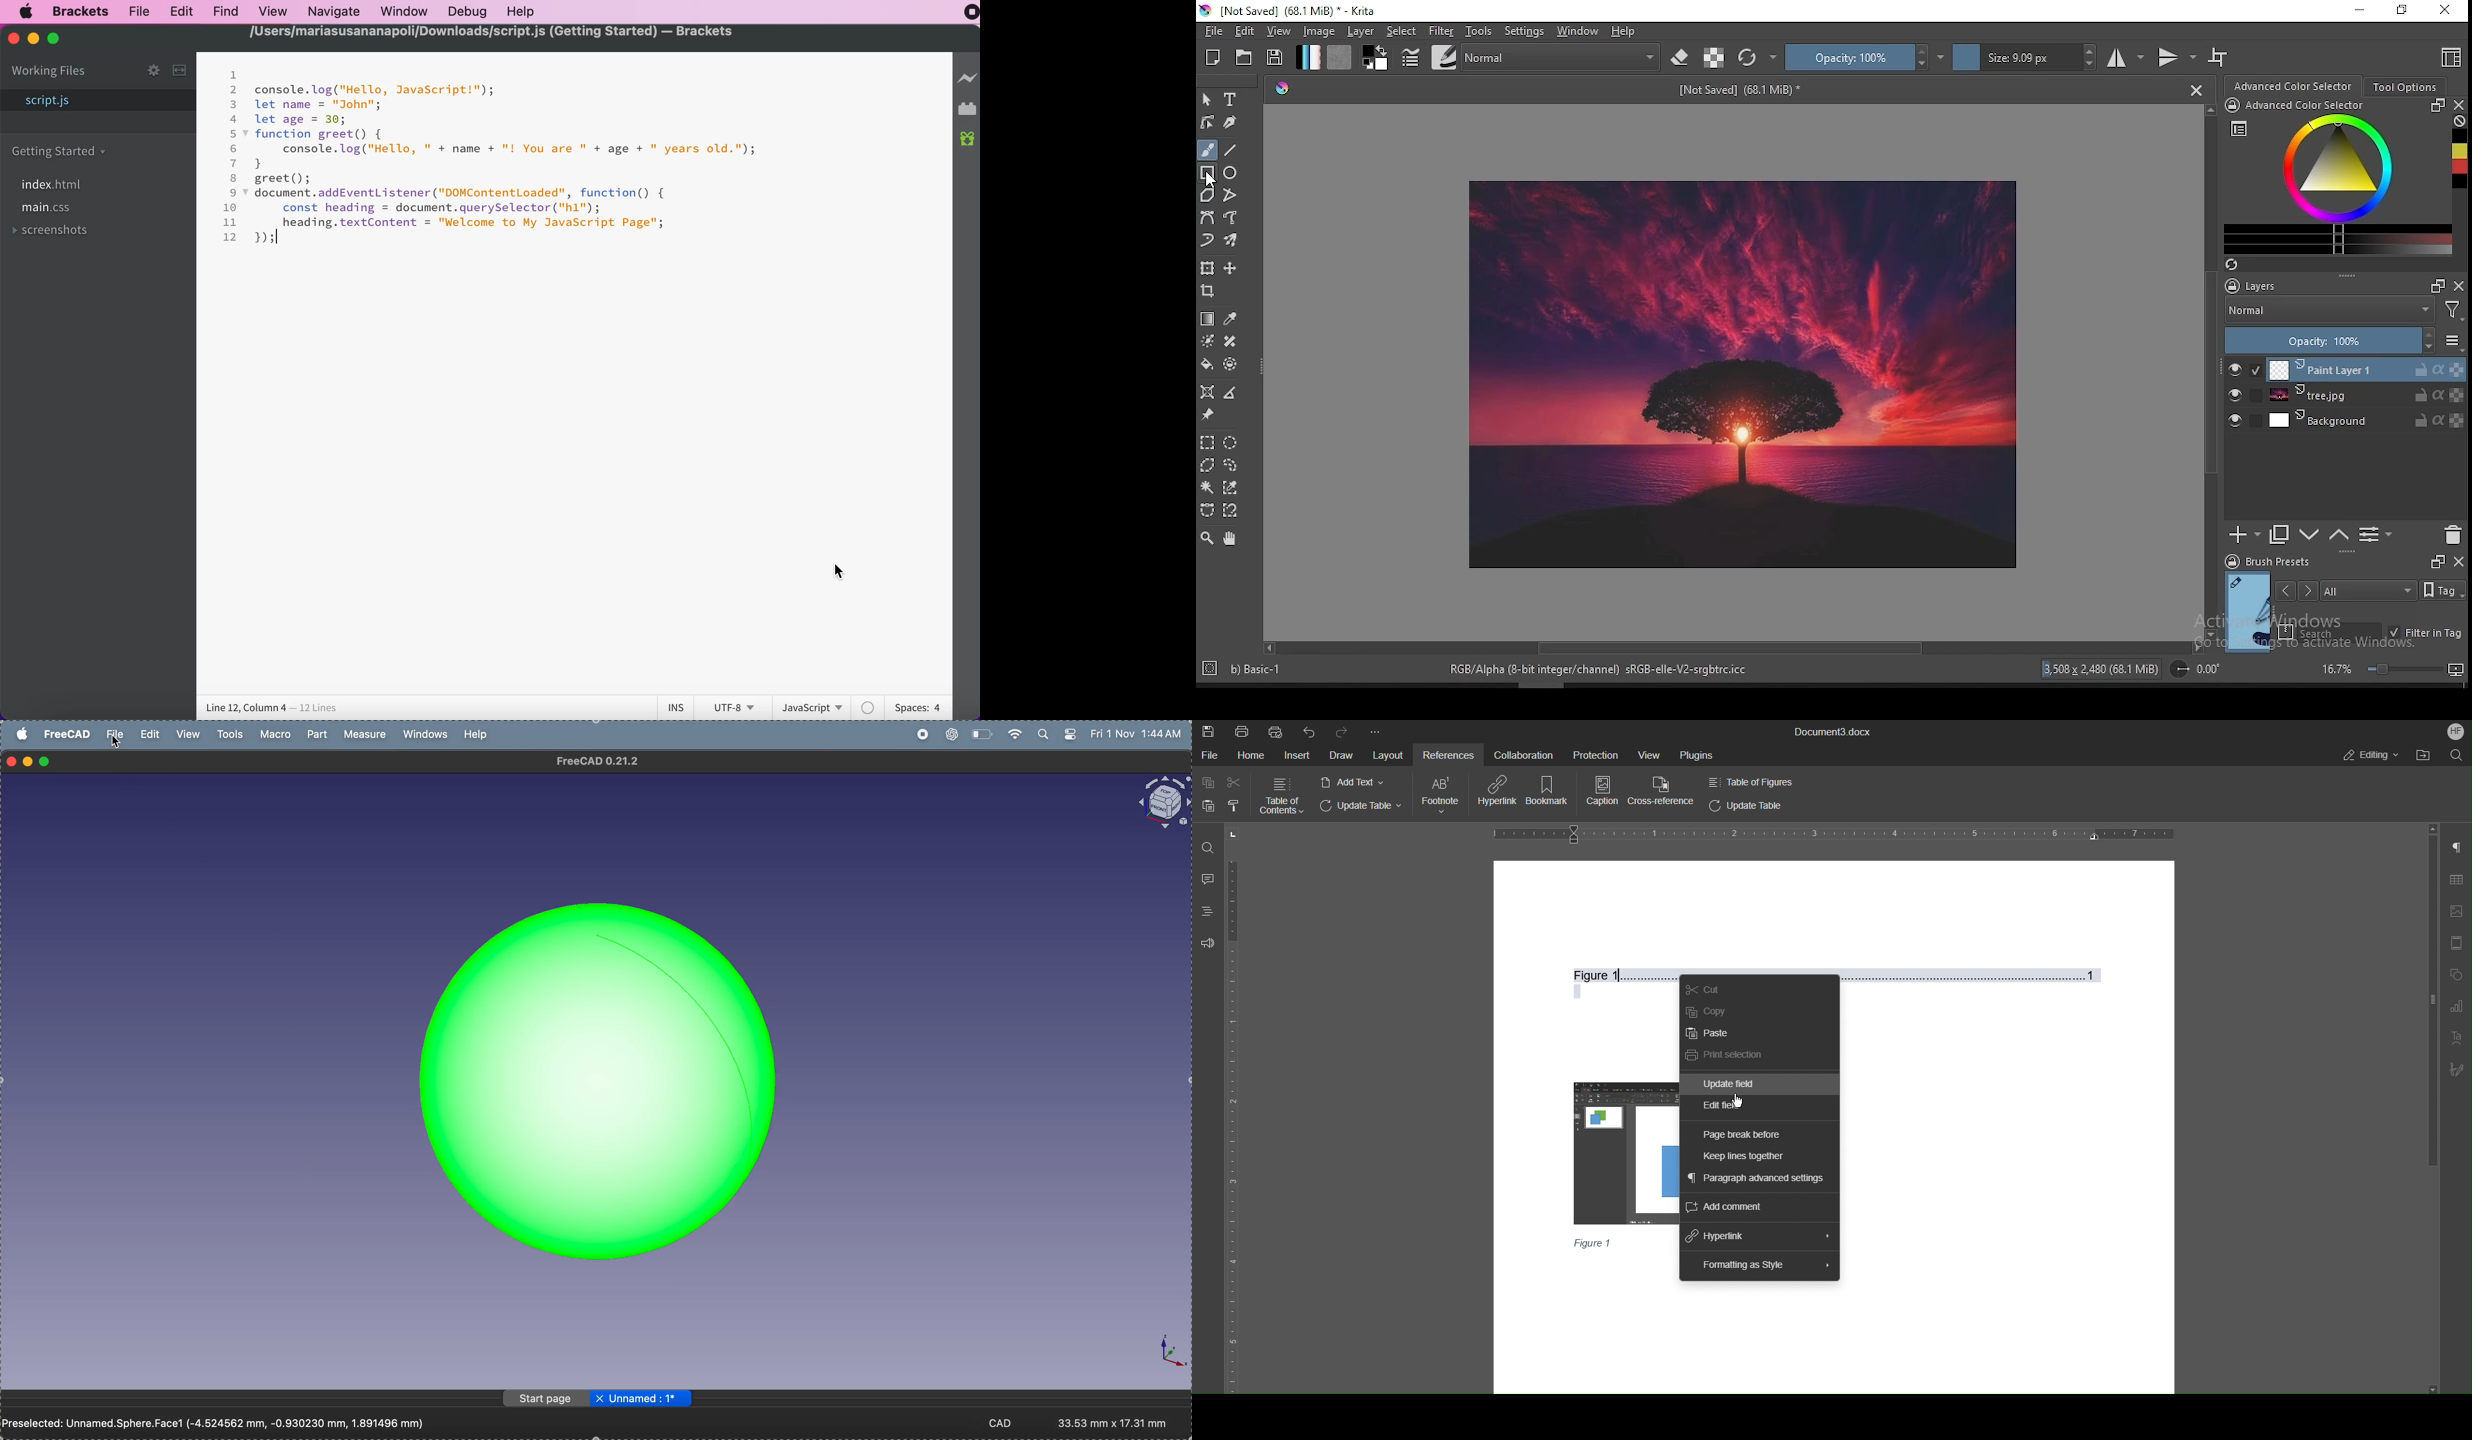 The height and width of the screenshot is (1456, 2492). Describe the element at coordinates (1208, 340) in the screenshot. I see `colorize mask tool` at that location.